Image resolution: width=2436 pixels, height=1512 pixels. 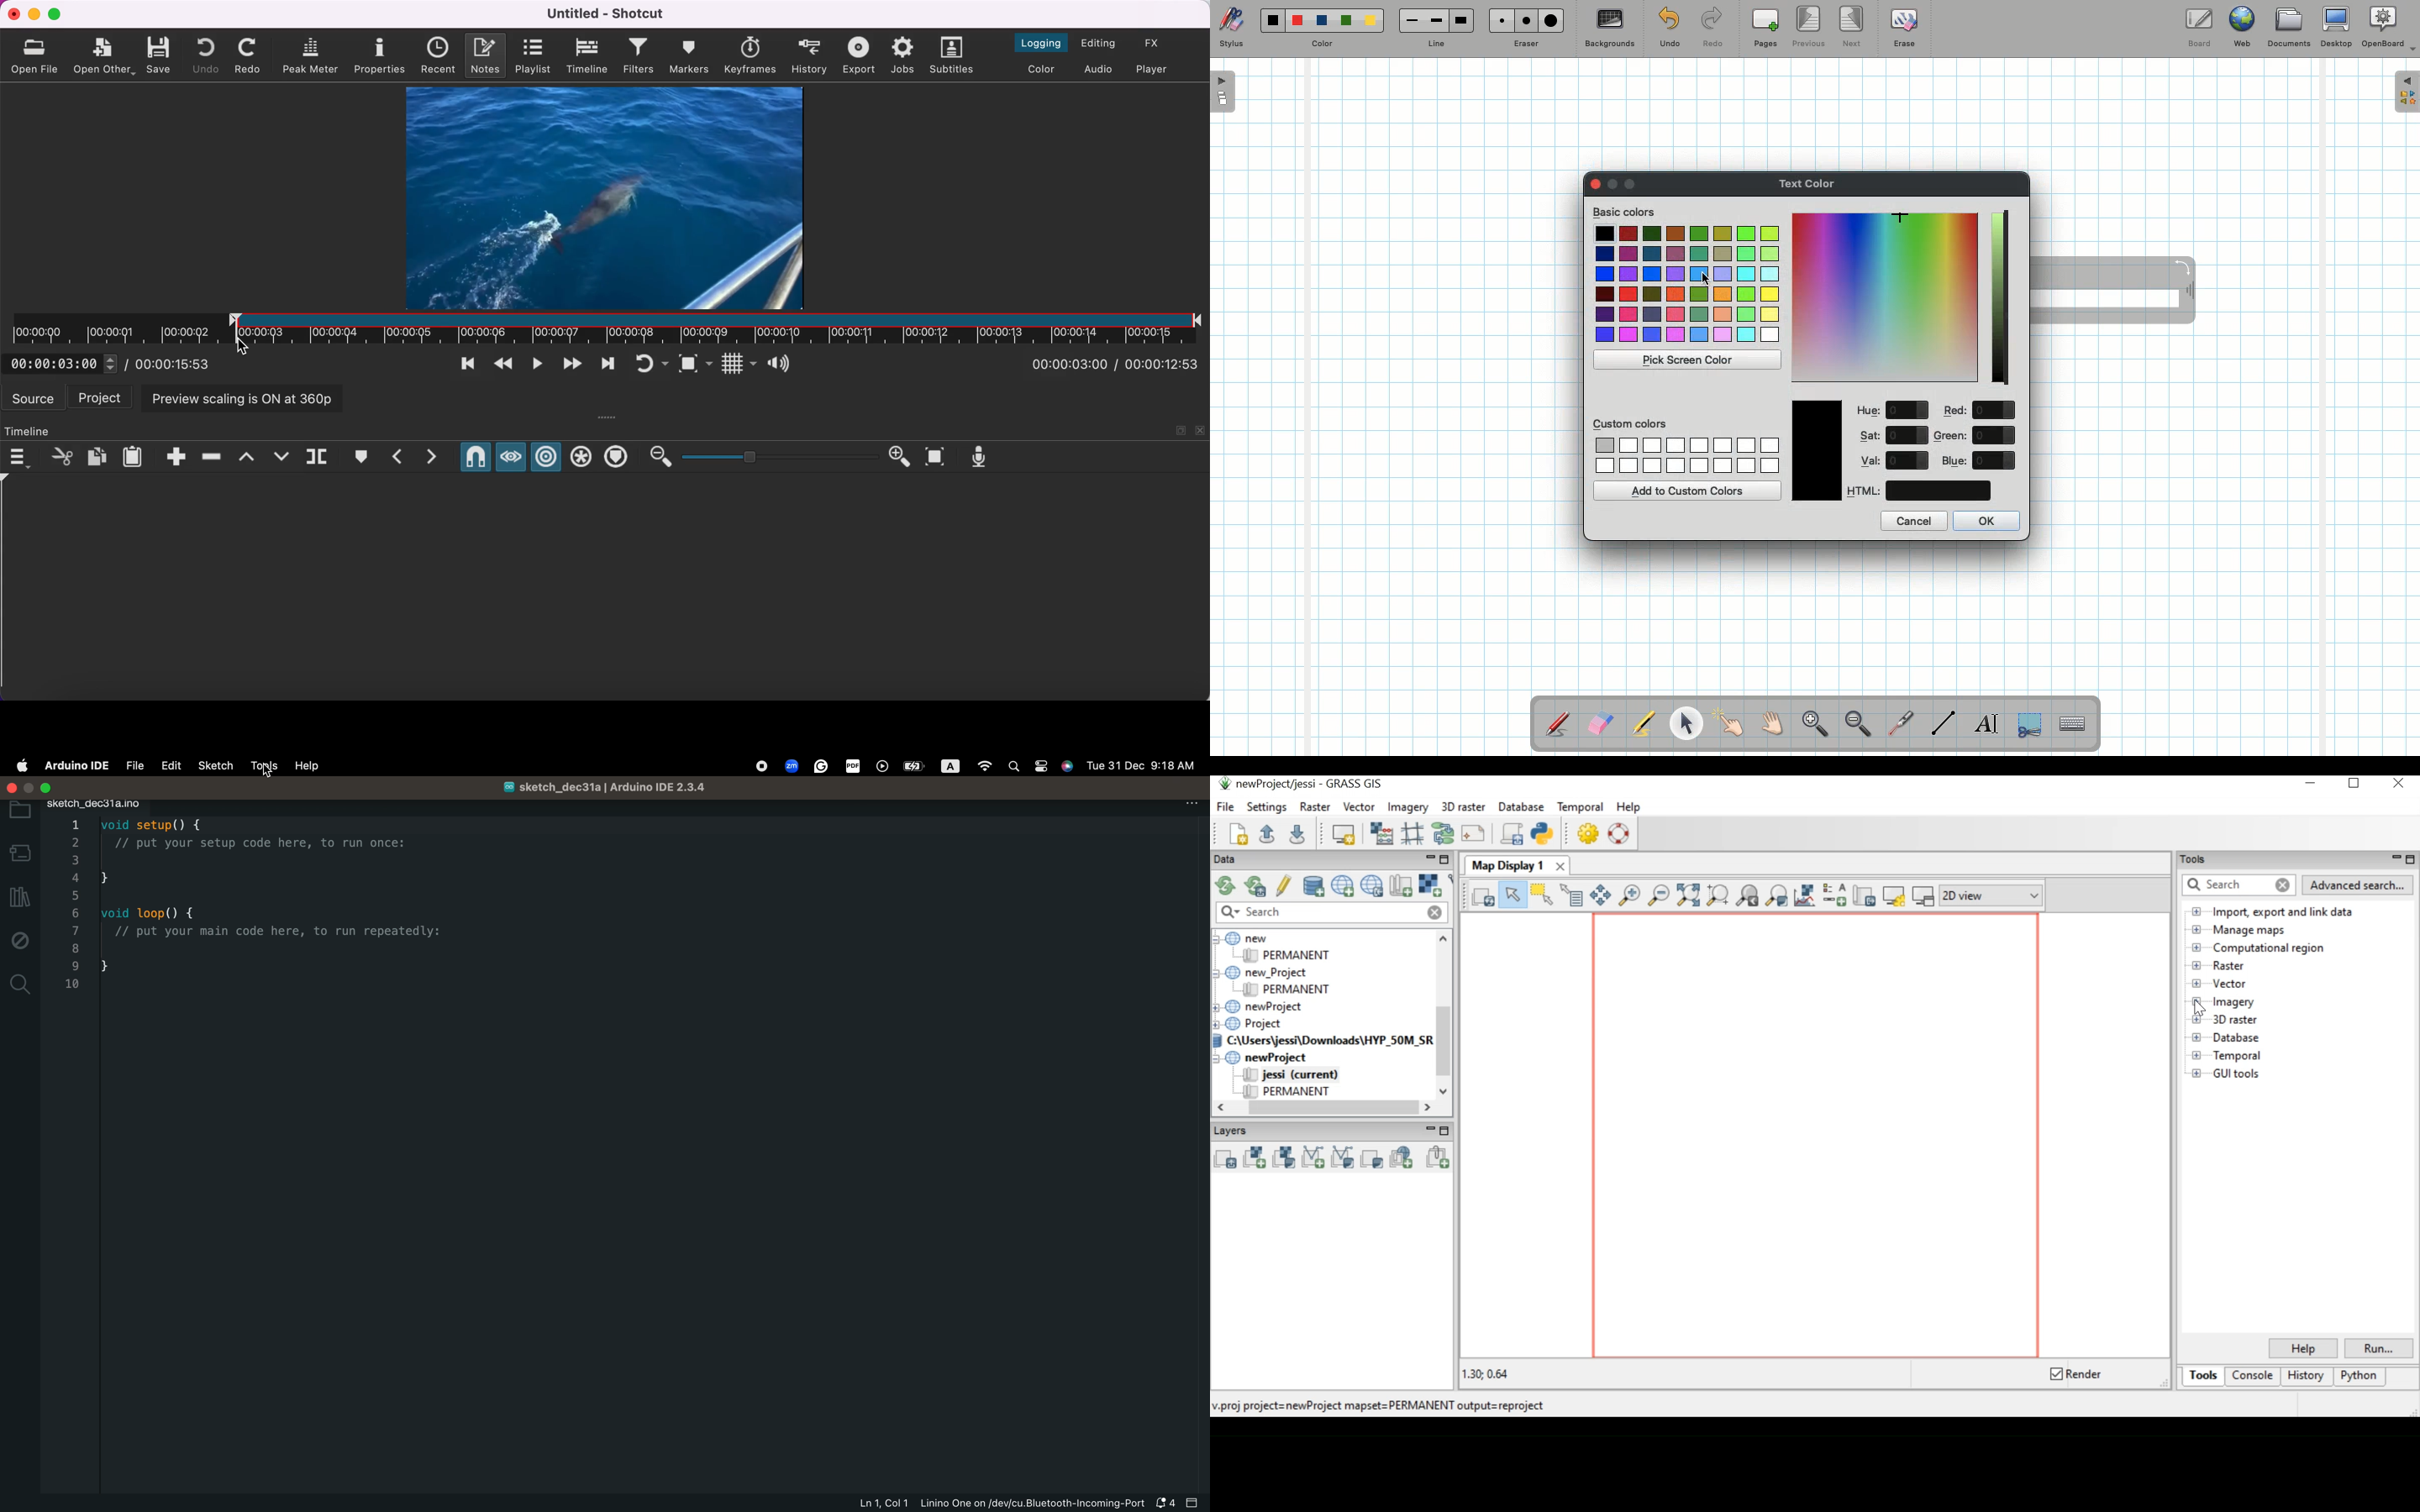 I want to click on subtitles, so click(x=955, y=56).